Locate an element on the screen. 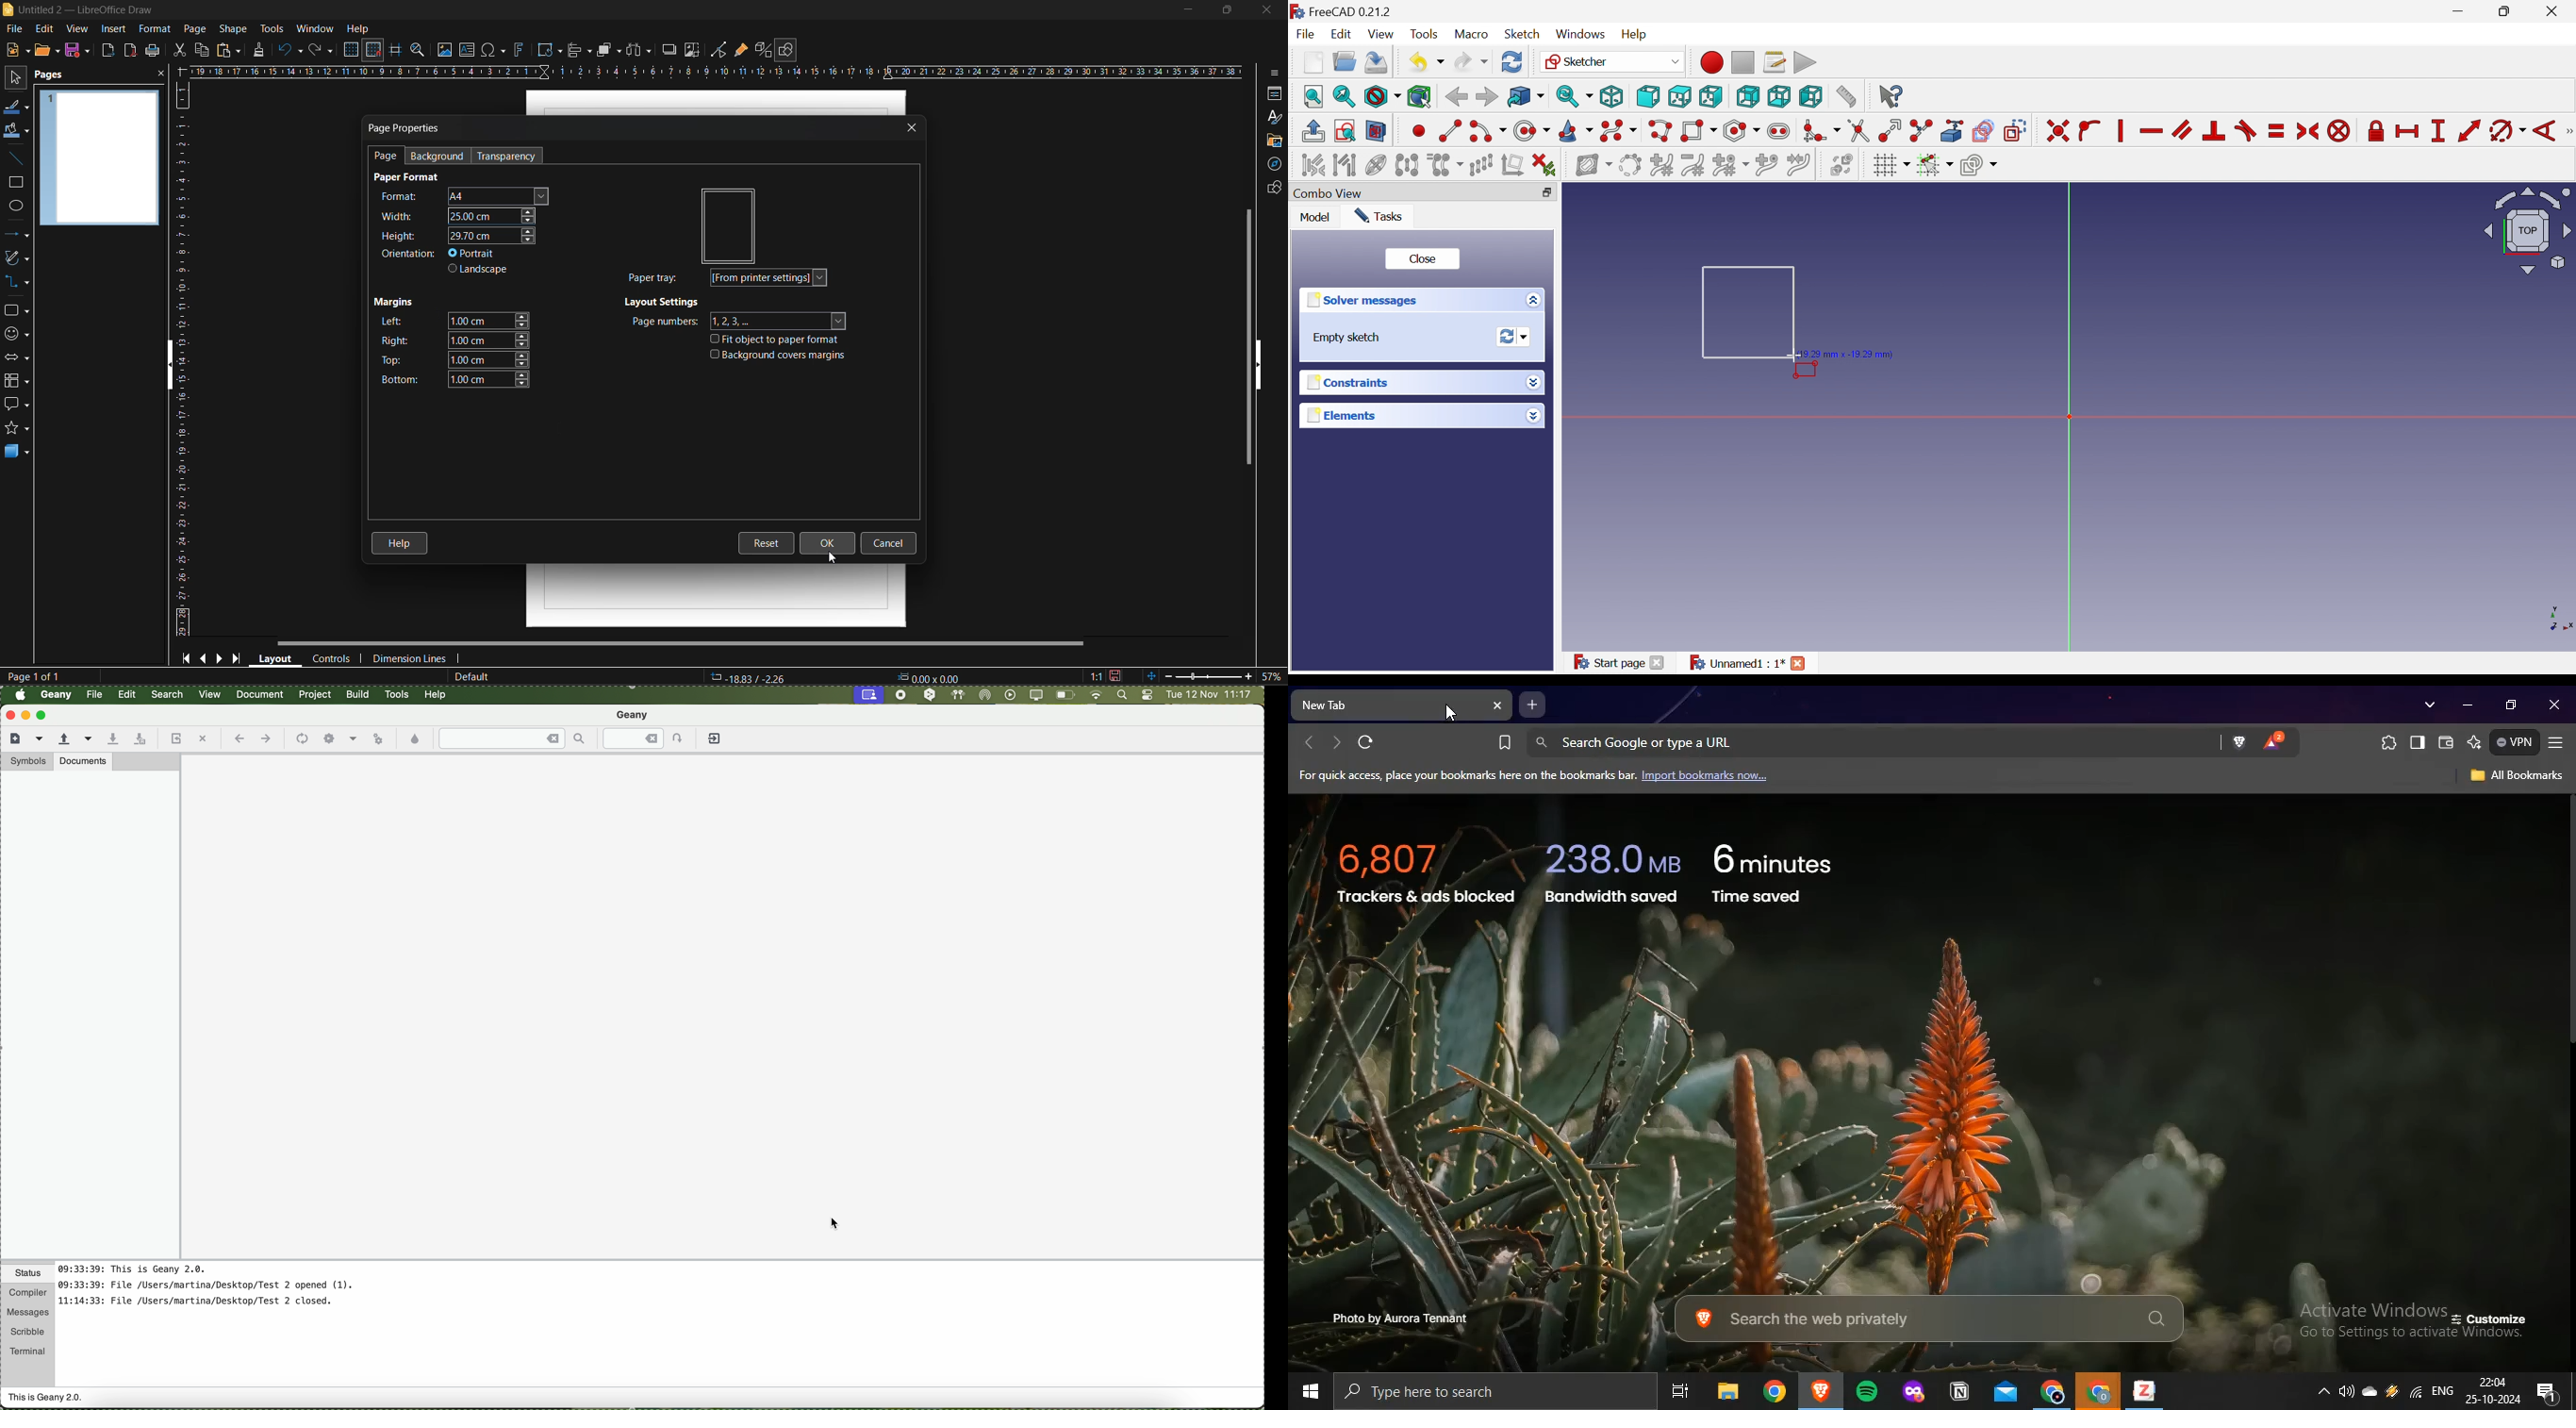 The height and width of the screenshot is (1428, 2576). Select associated geometry is located at coordinates (1346, 167).